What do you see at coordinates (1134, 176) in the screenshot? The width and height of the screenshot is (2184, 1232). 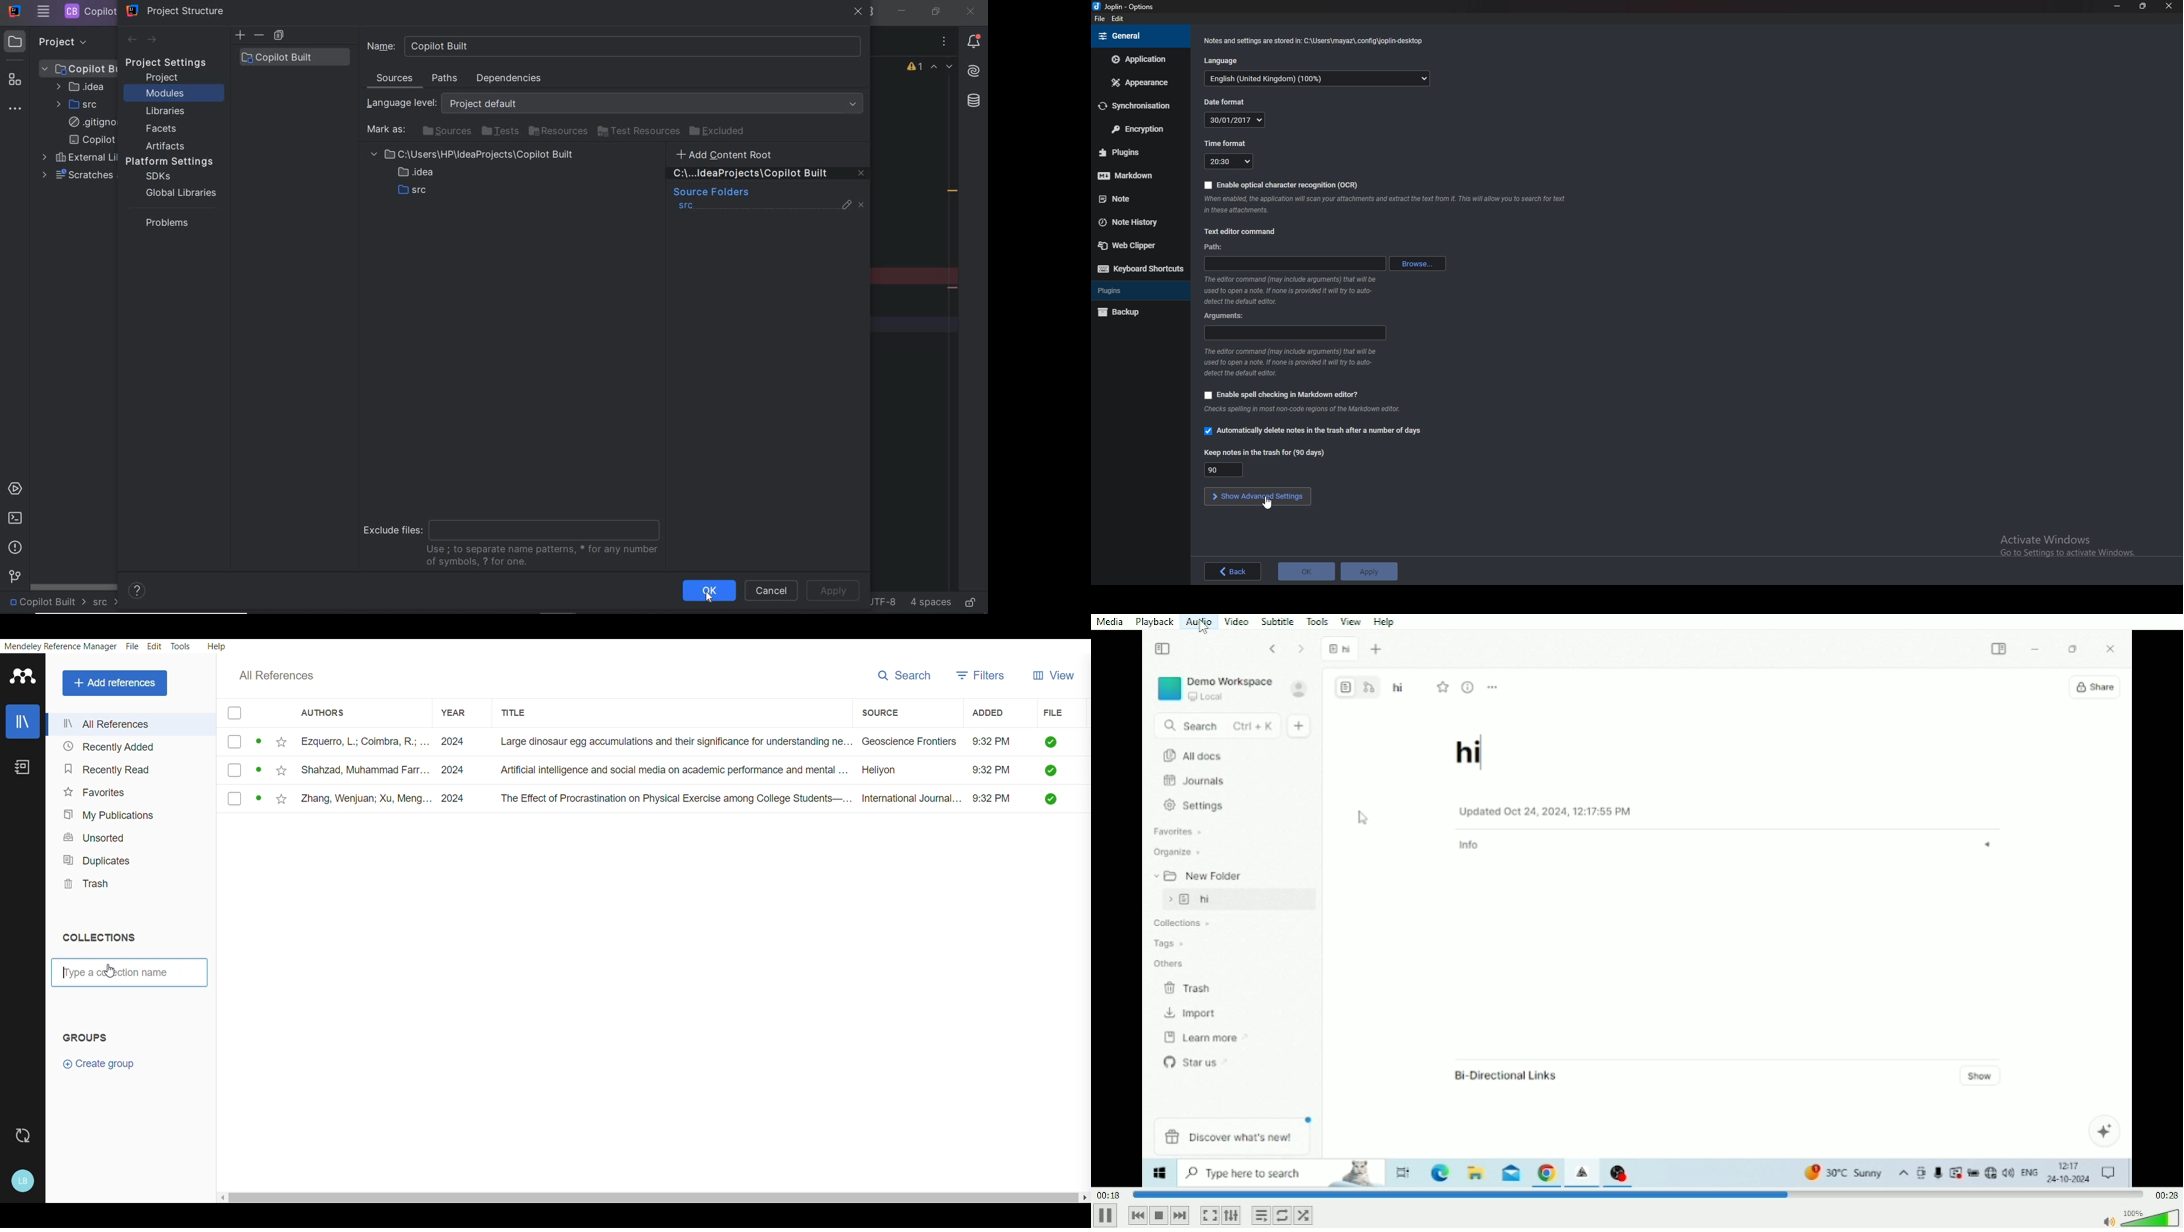 I see `Markdown` at bounding box center [1134, 176].